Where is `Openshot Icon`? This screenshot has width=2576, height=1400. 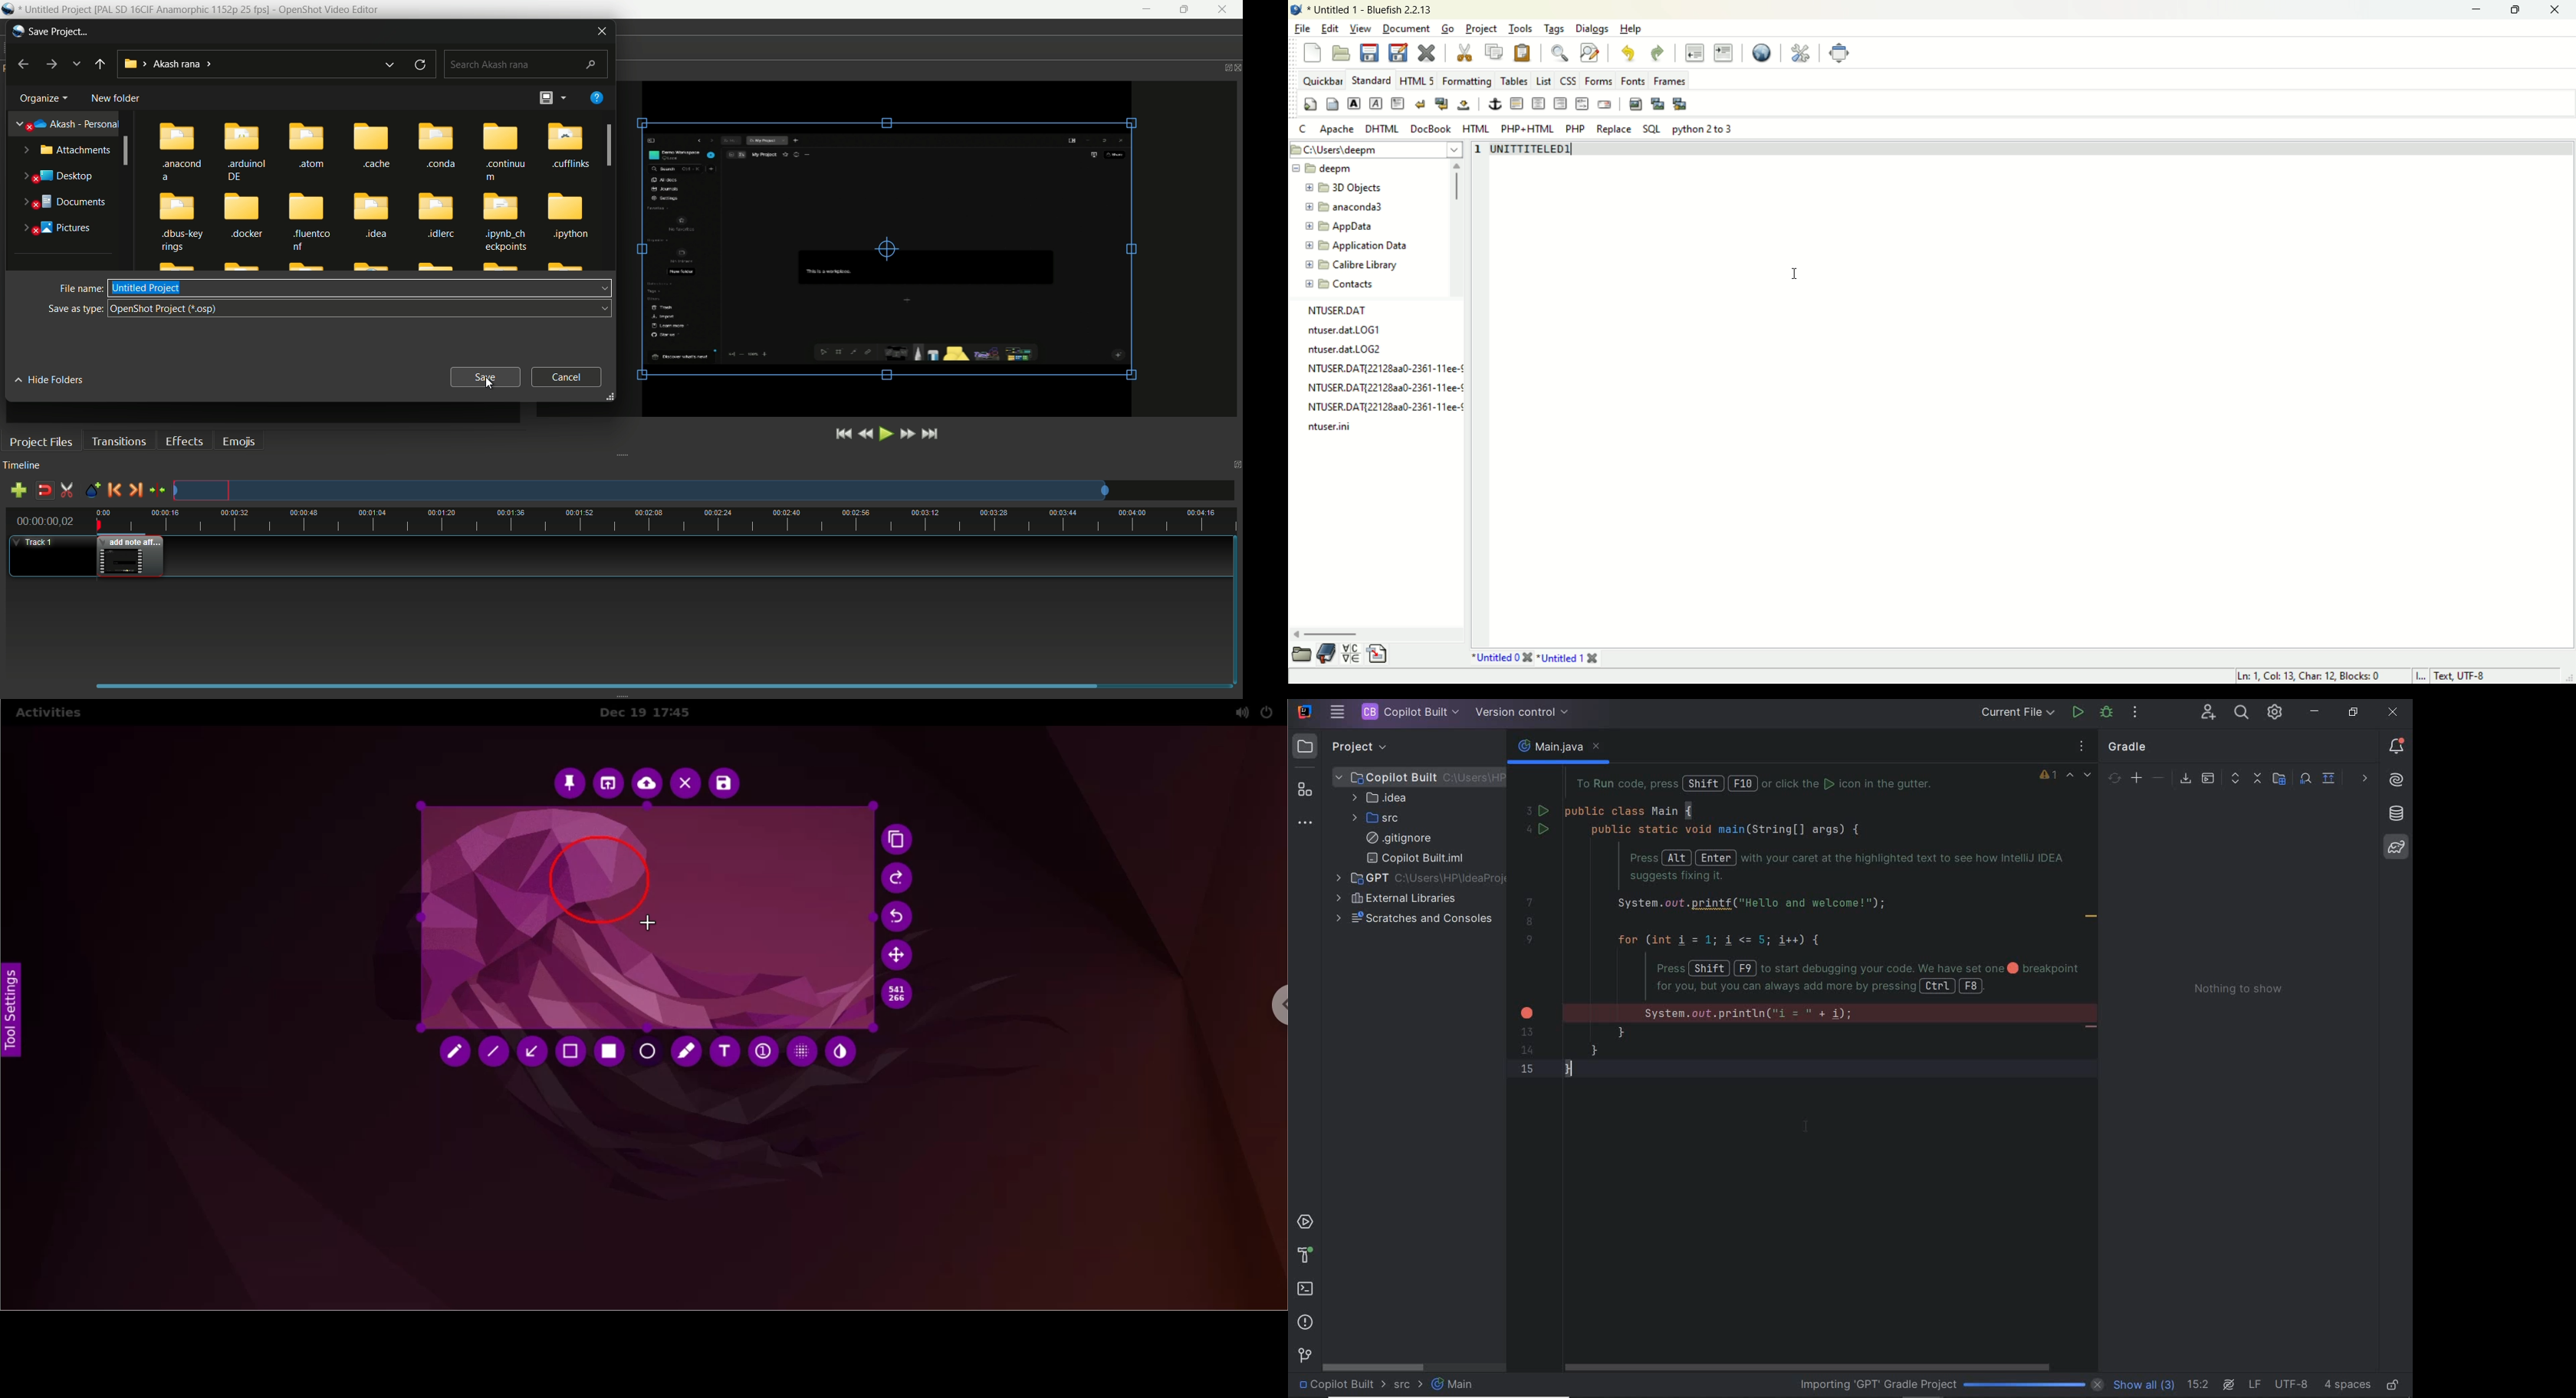
Openshot Icon is located at coordinates (8, 10).